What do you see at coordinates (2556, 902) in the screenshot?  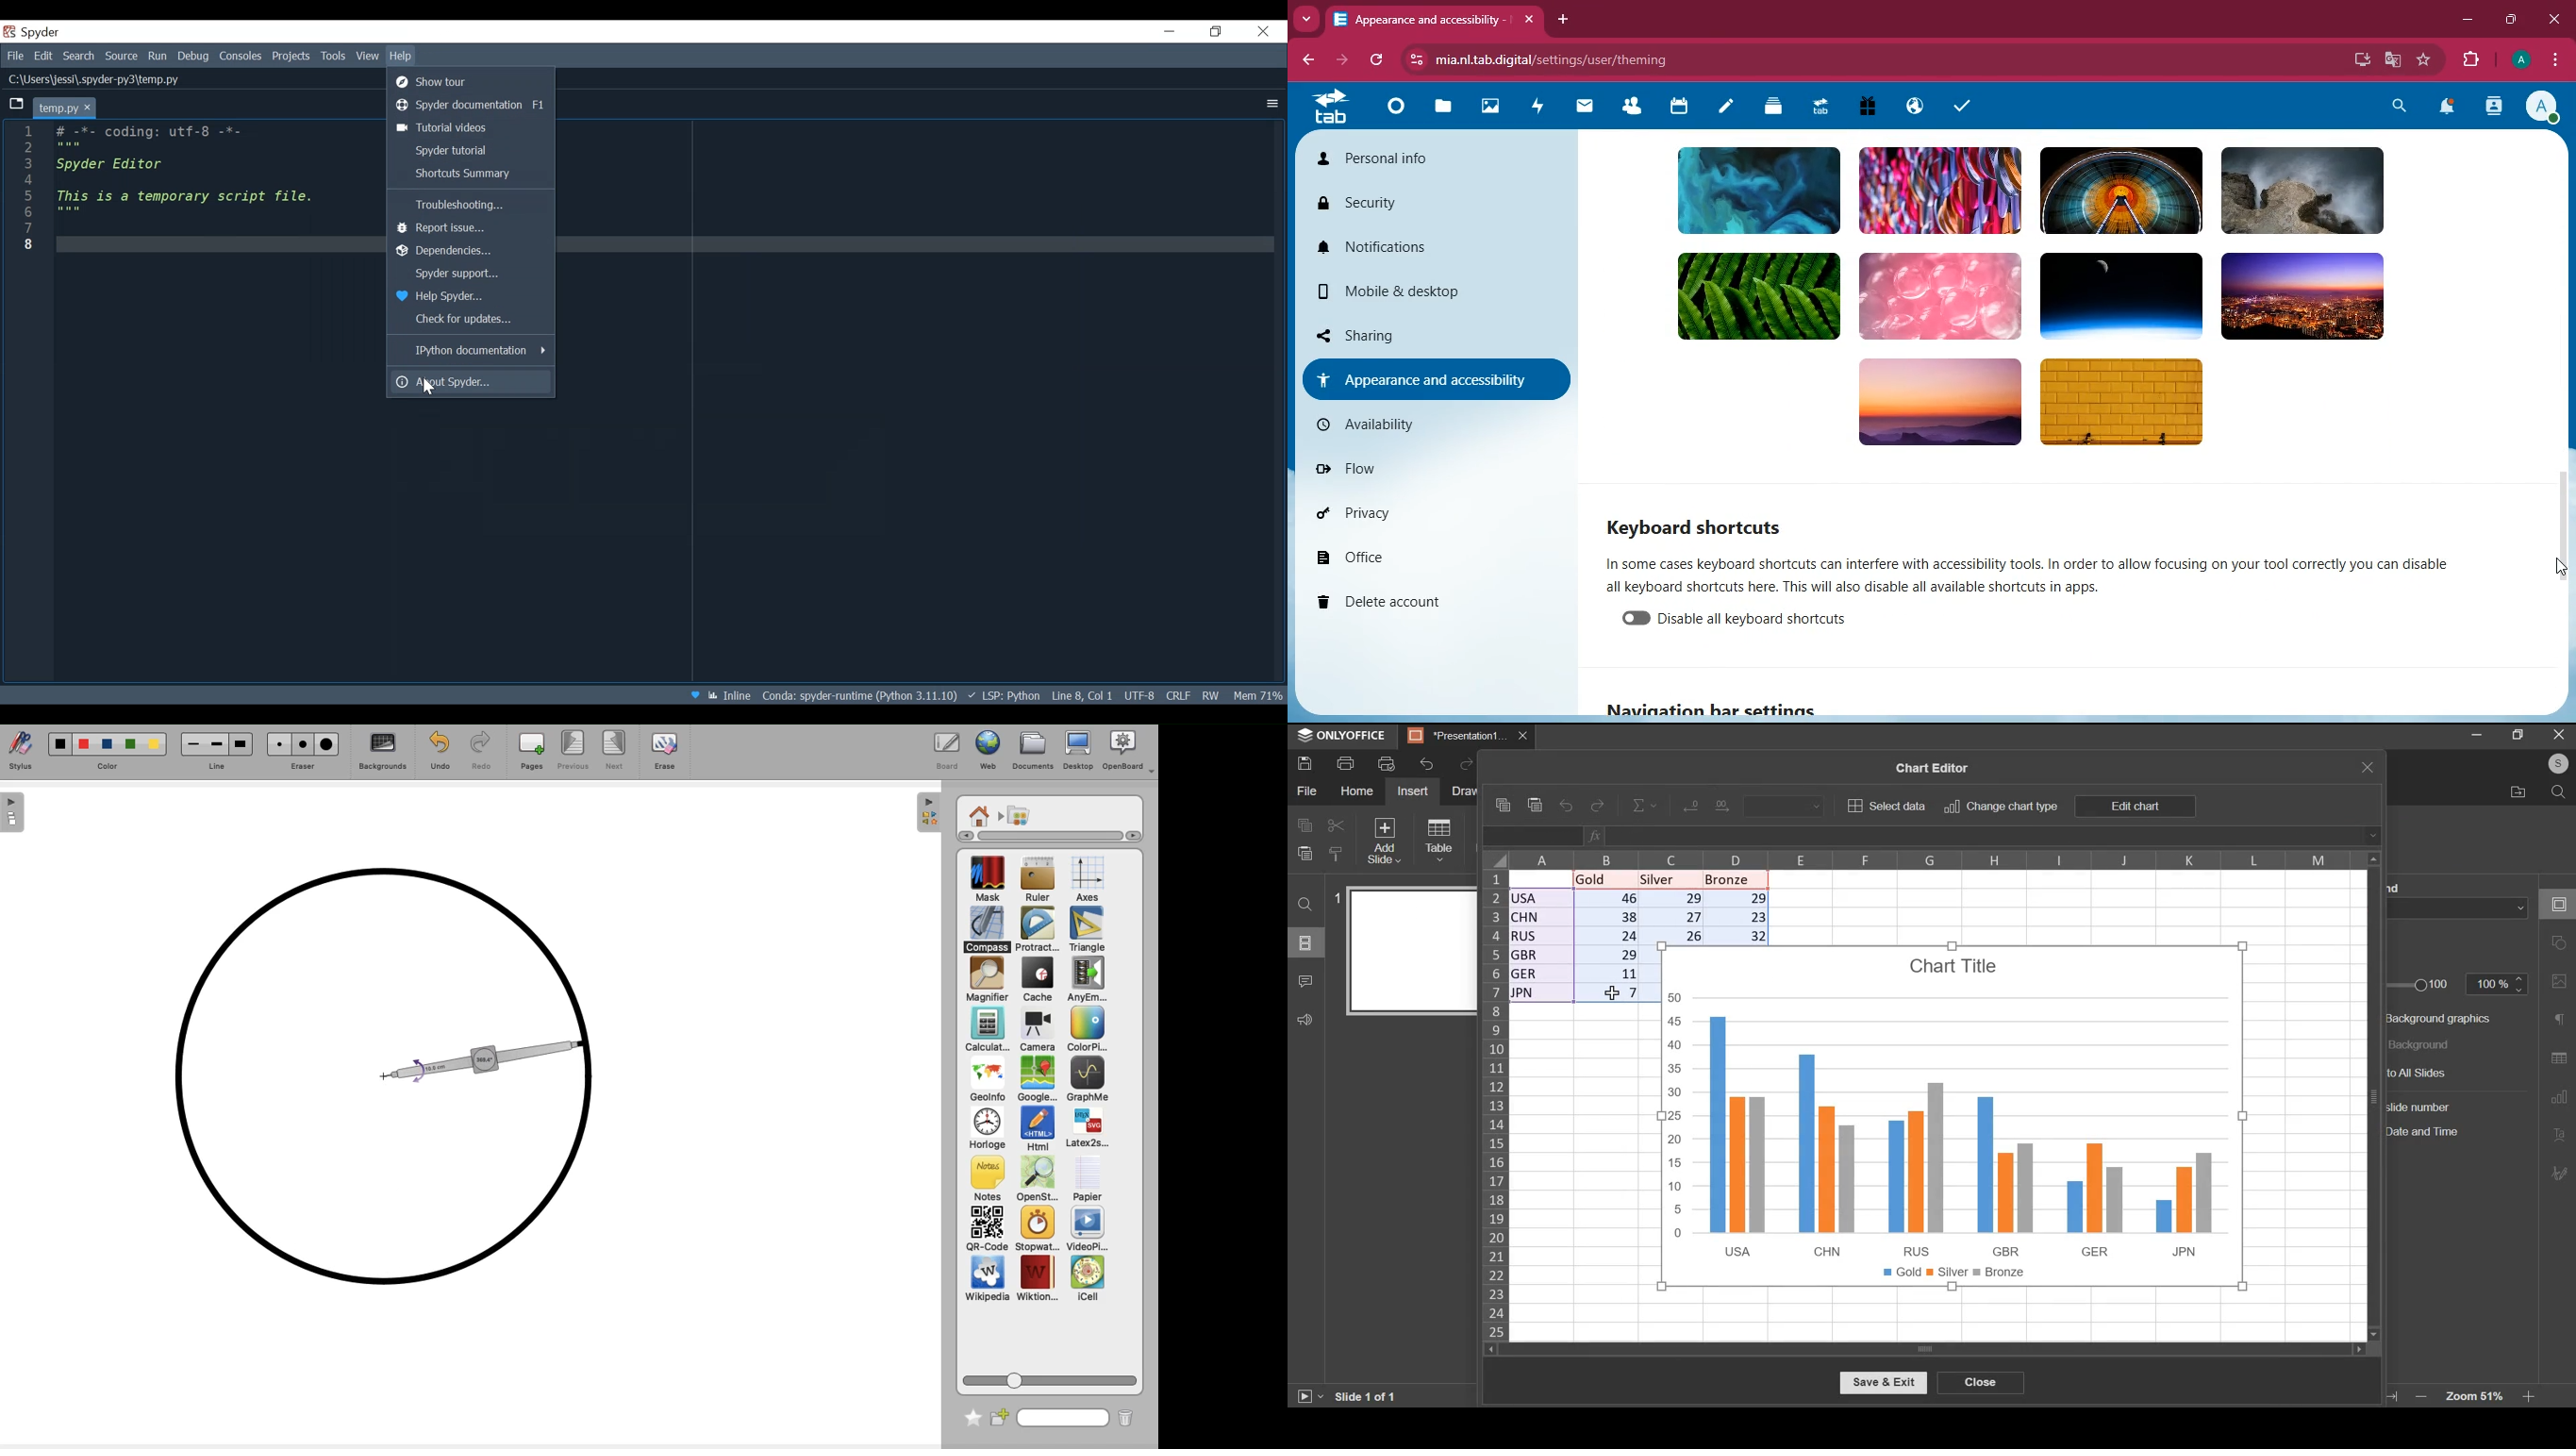 I see `slide settings` at bounding box center [2556, 902].